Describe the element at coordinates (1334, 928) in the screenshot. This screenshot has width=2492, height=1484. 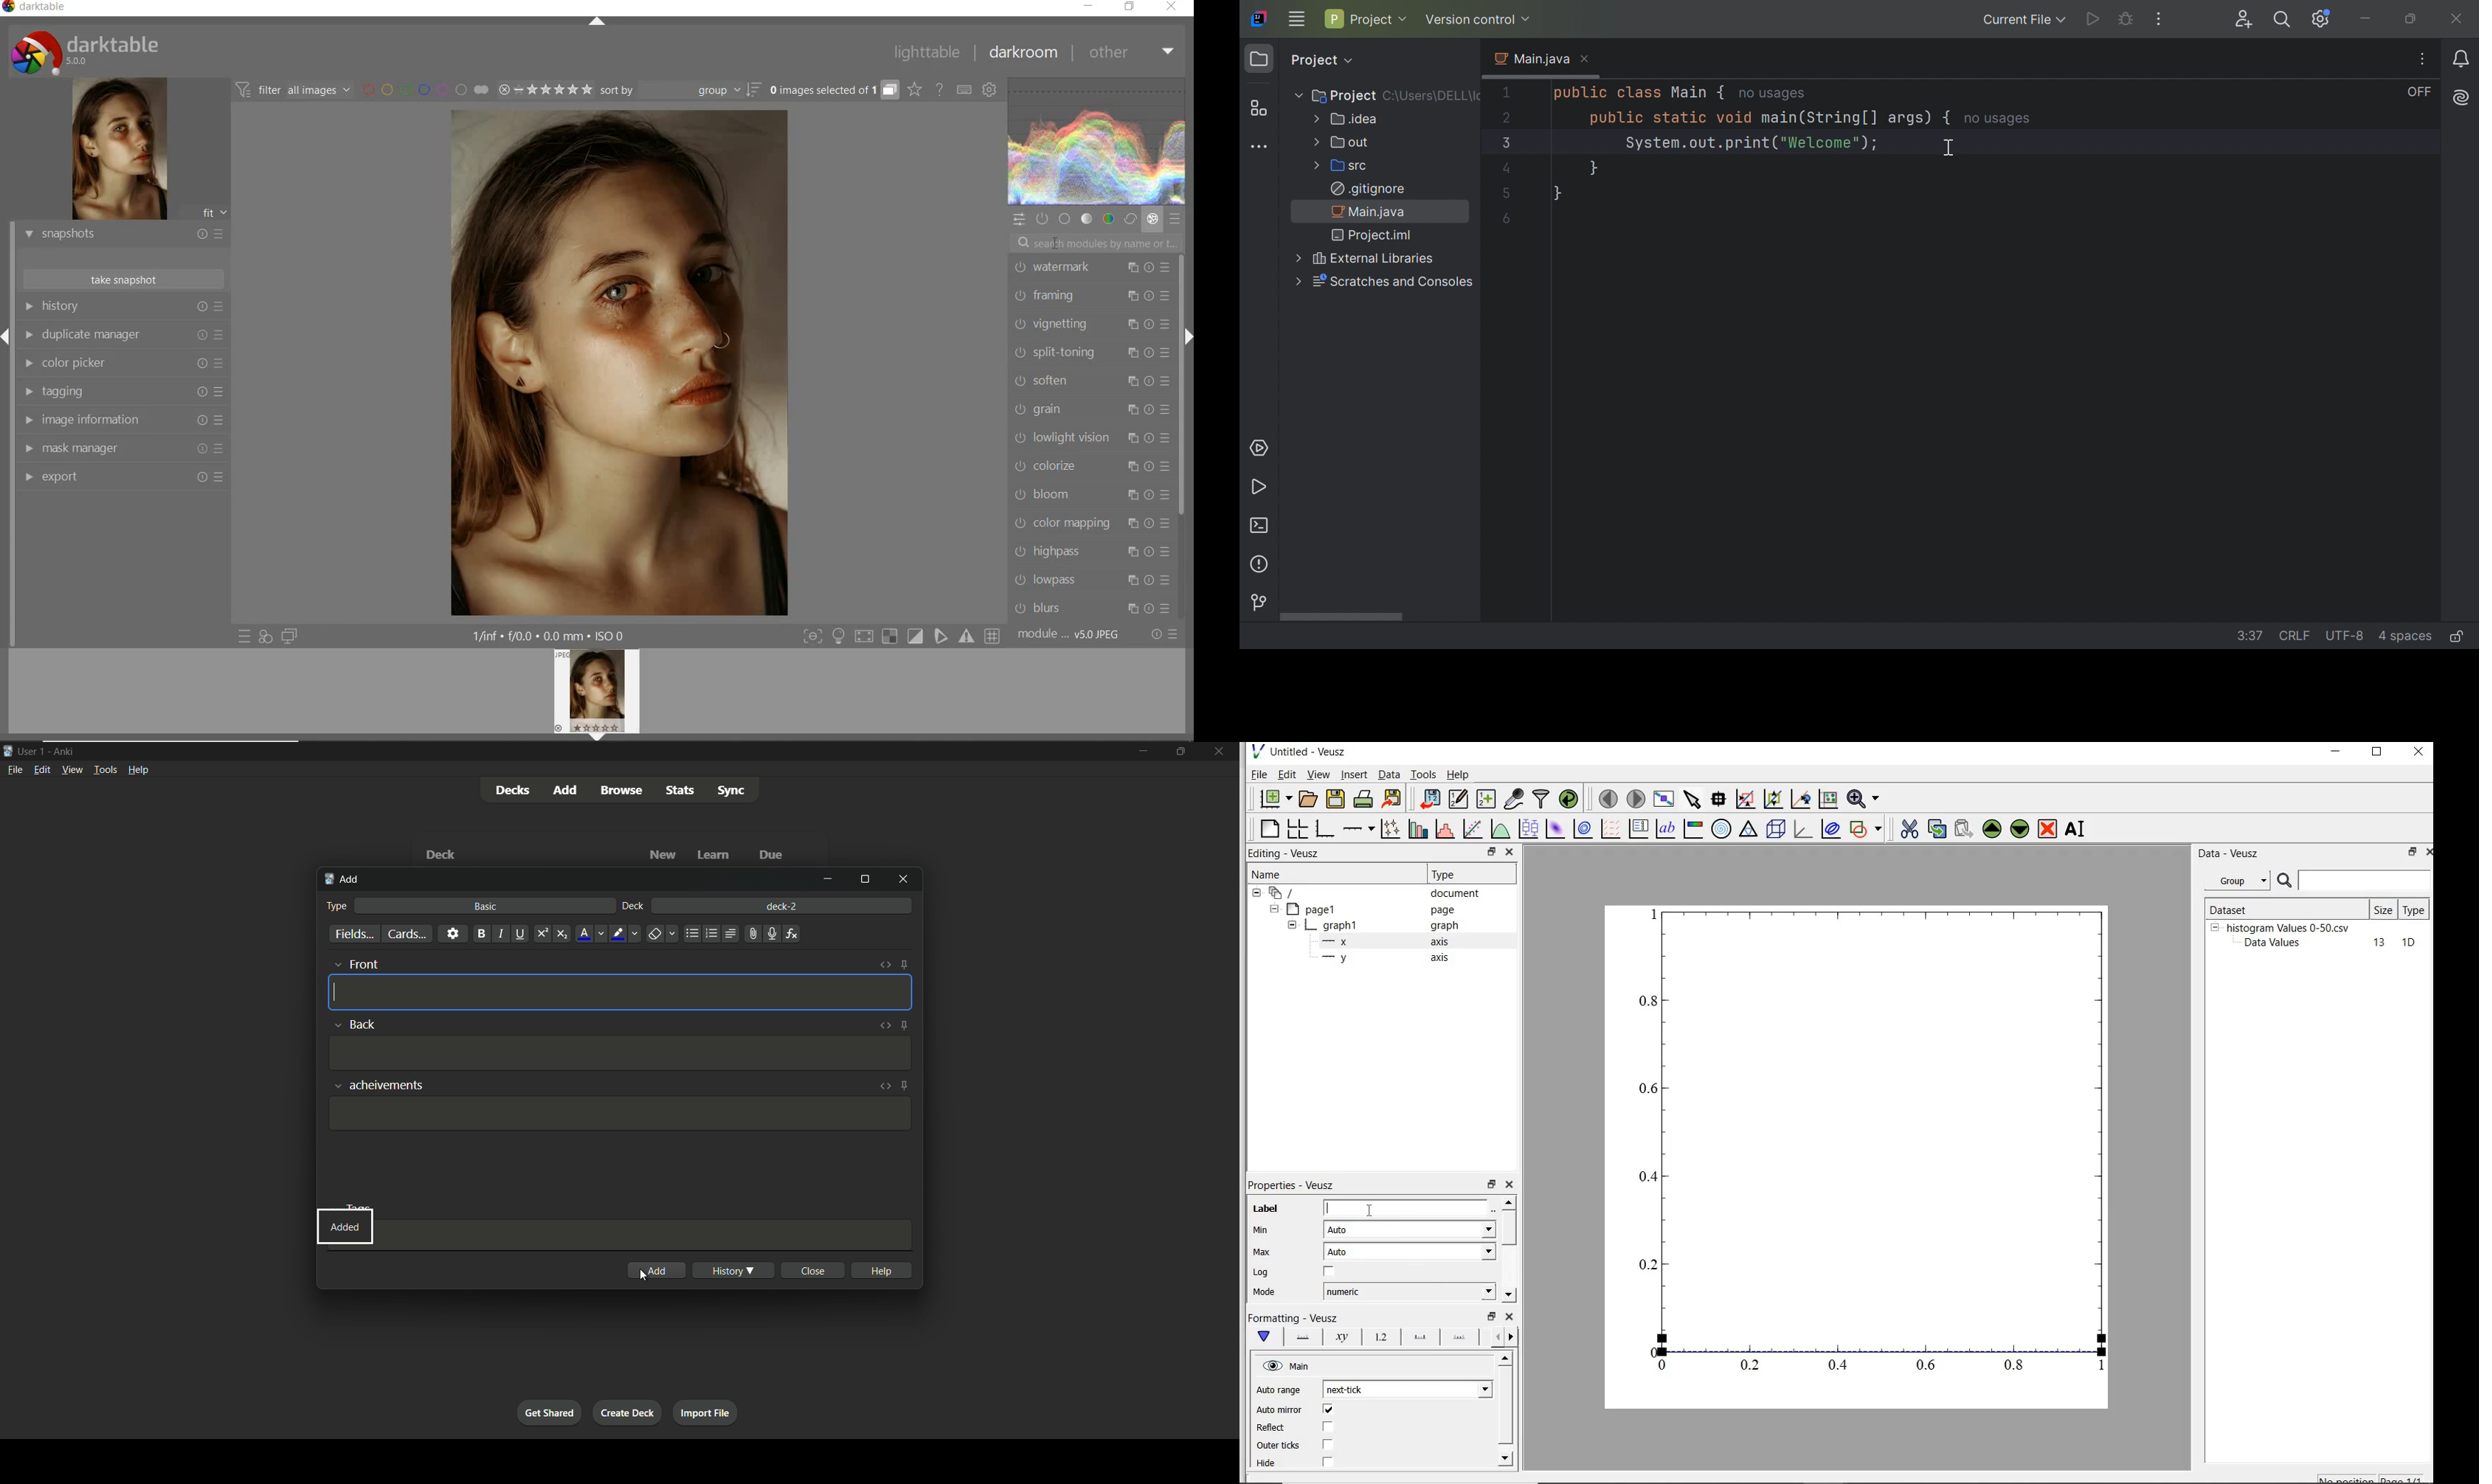
I see `graph1` at that location.